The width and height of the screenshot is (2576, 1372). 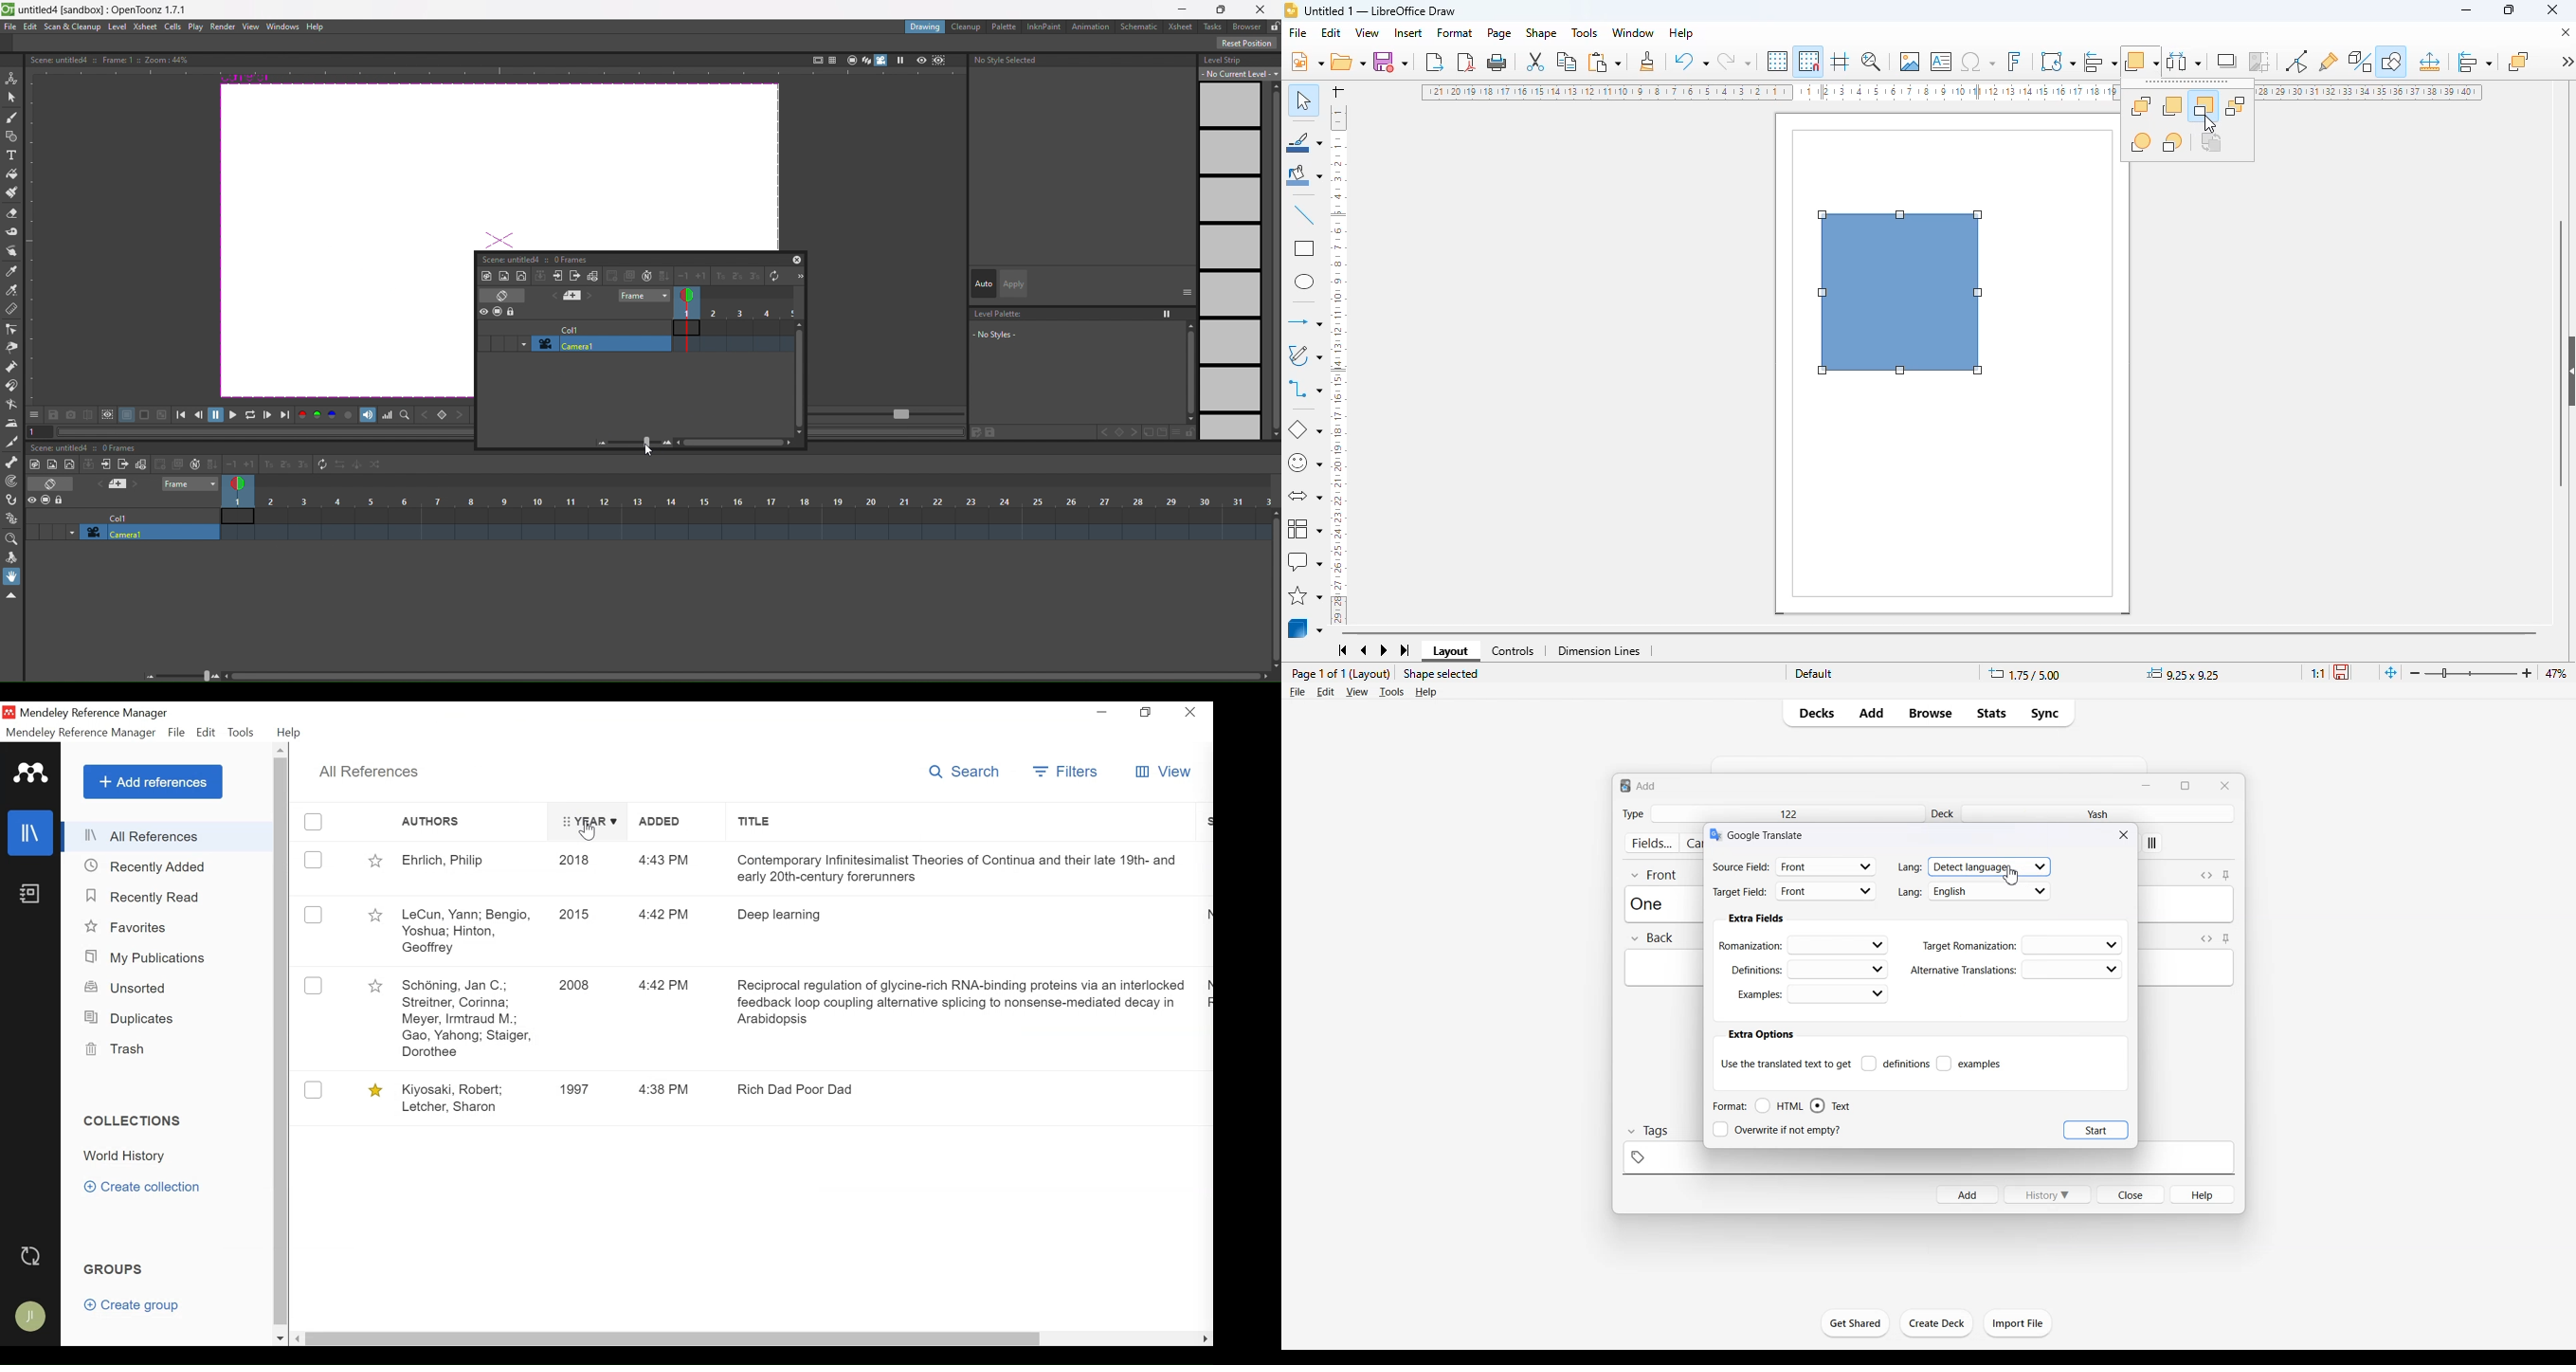 I want to click on Help, so click(x=1426, y=691).